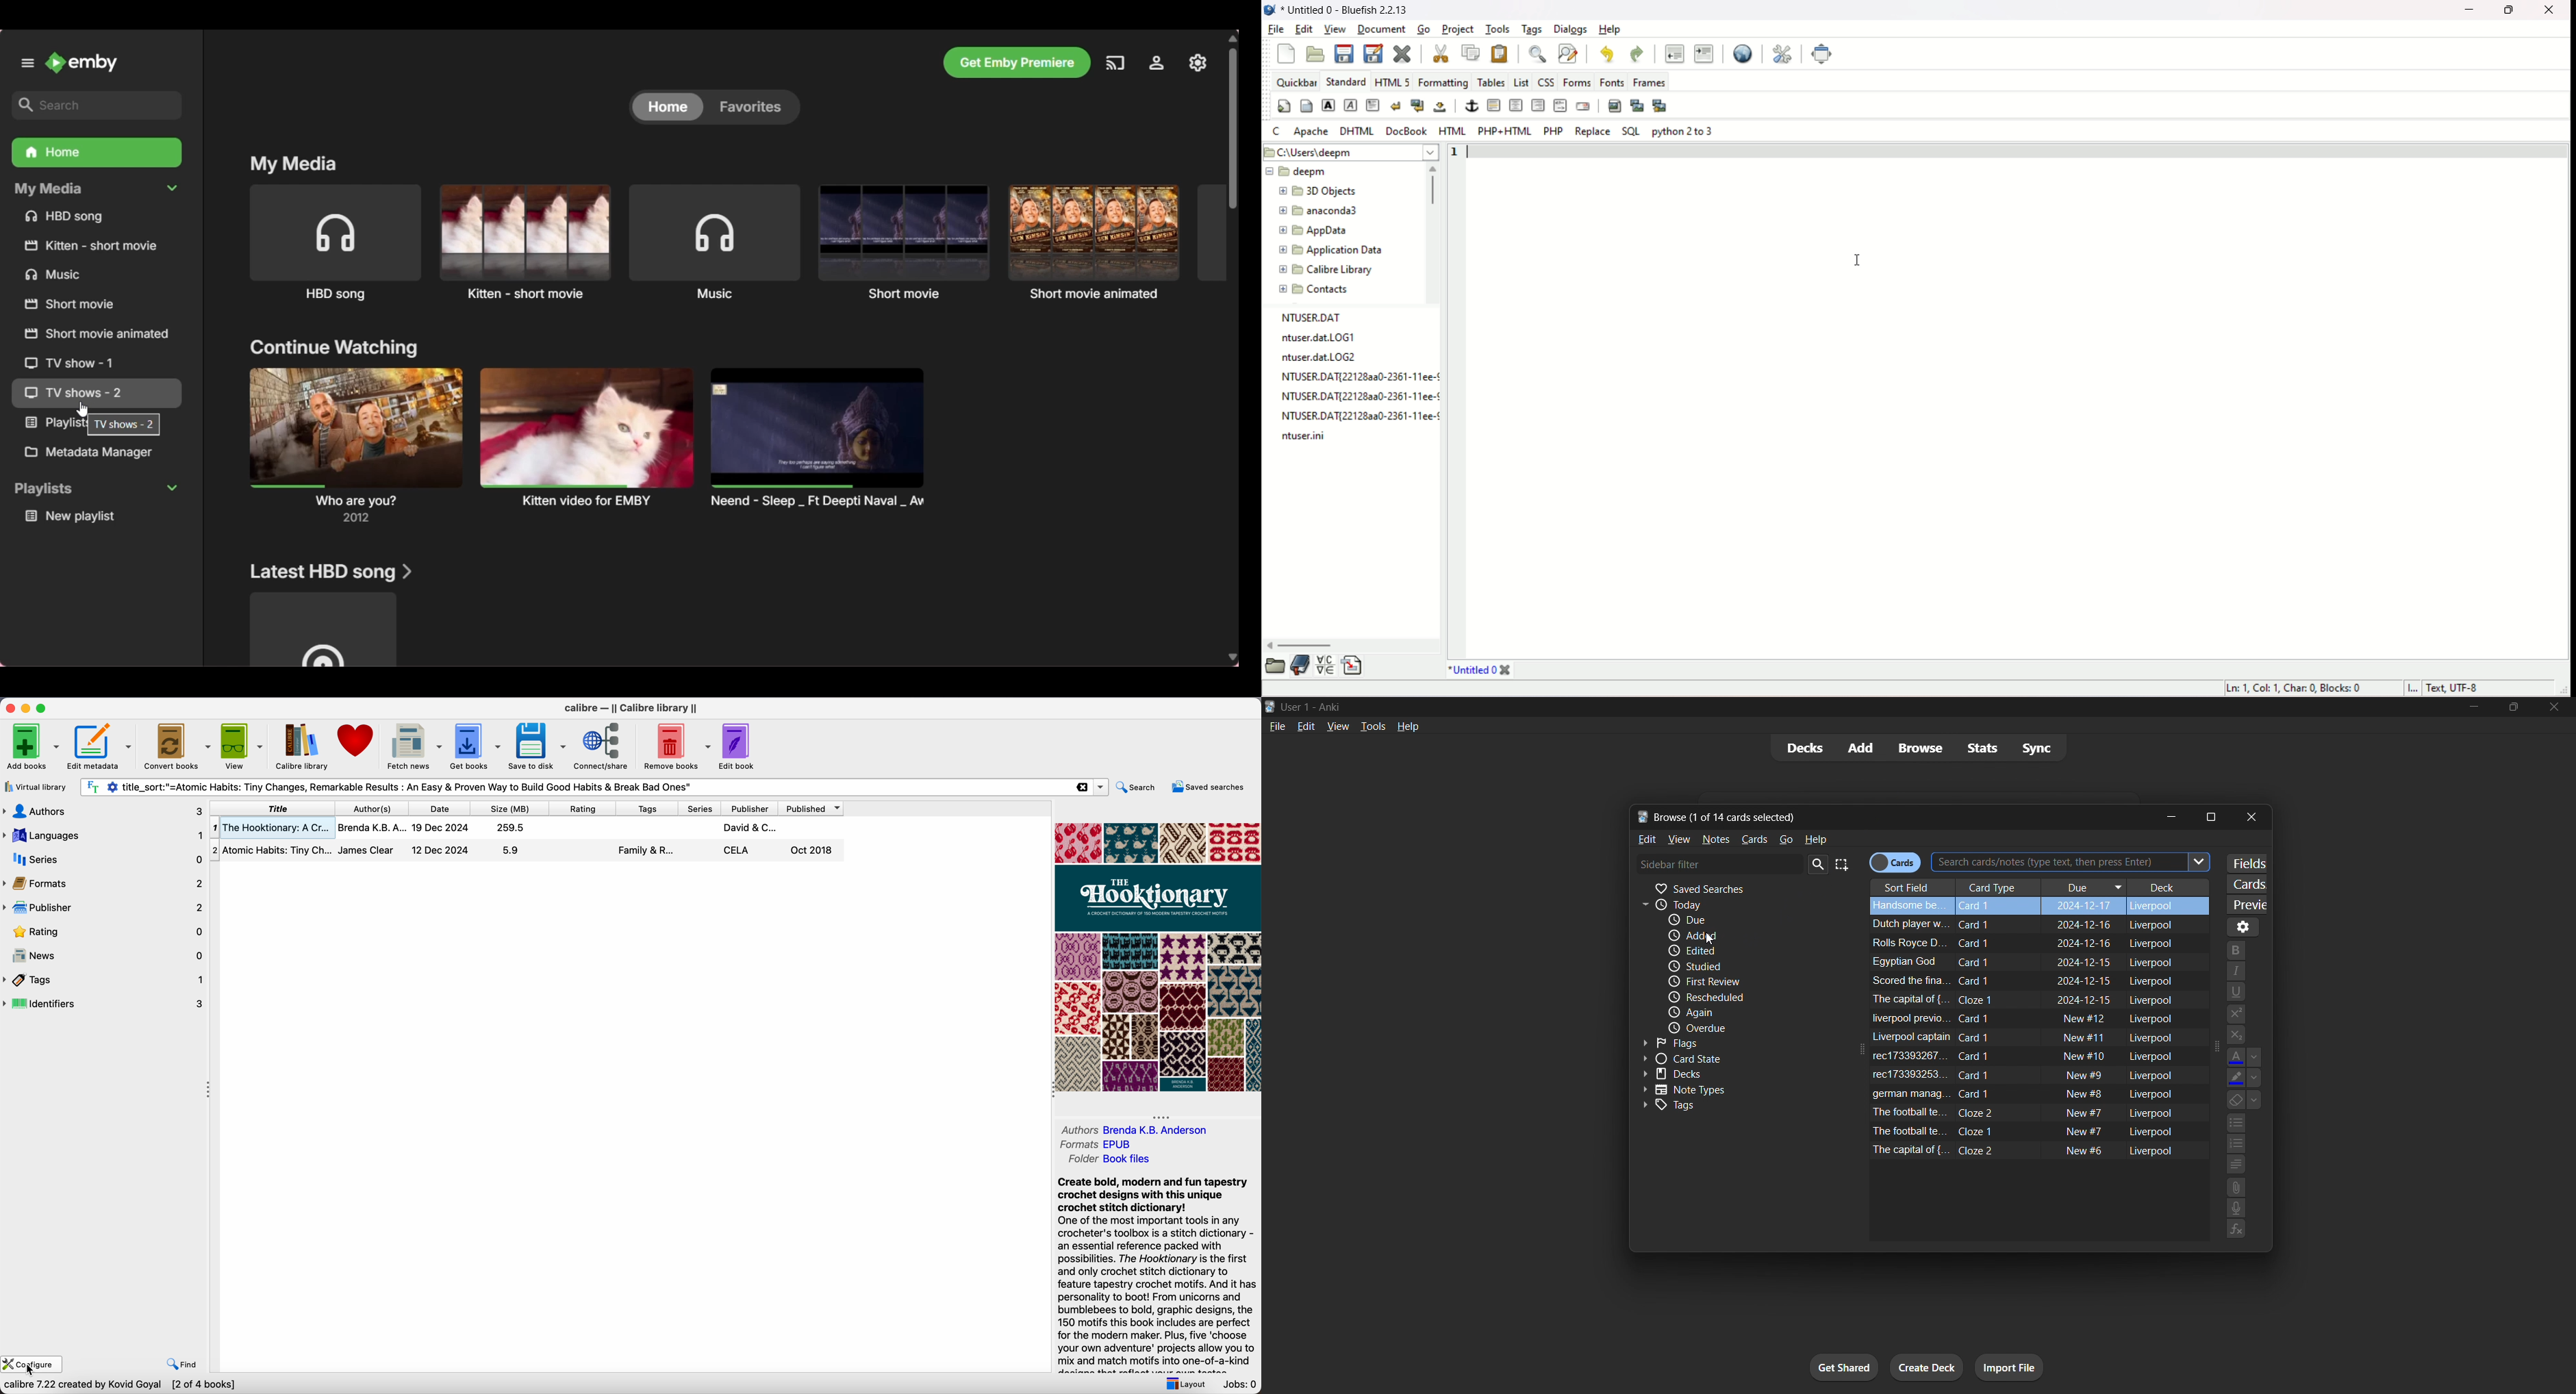 The width and height of the screenshot is (2576, 1400). Describe the element at coordinates (1297, 82) in the screenshot. I see `quickbar` at that location.